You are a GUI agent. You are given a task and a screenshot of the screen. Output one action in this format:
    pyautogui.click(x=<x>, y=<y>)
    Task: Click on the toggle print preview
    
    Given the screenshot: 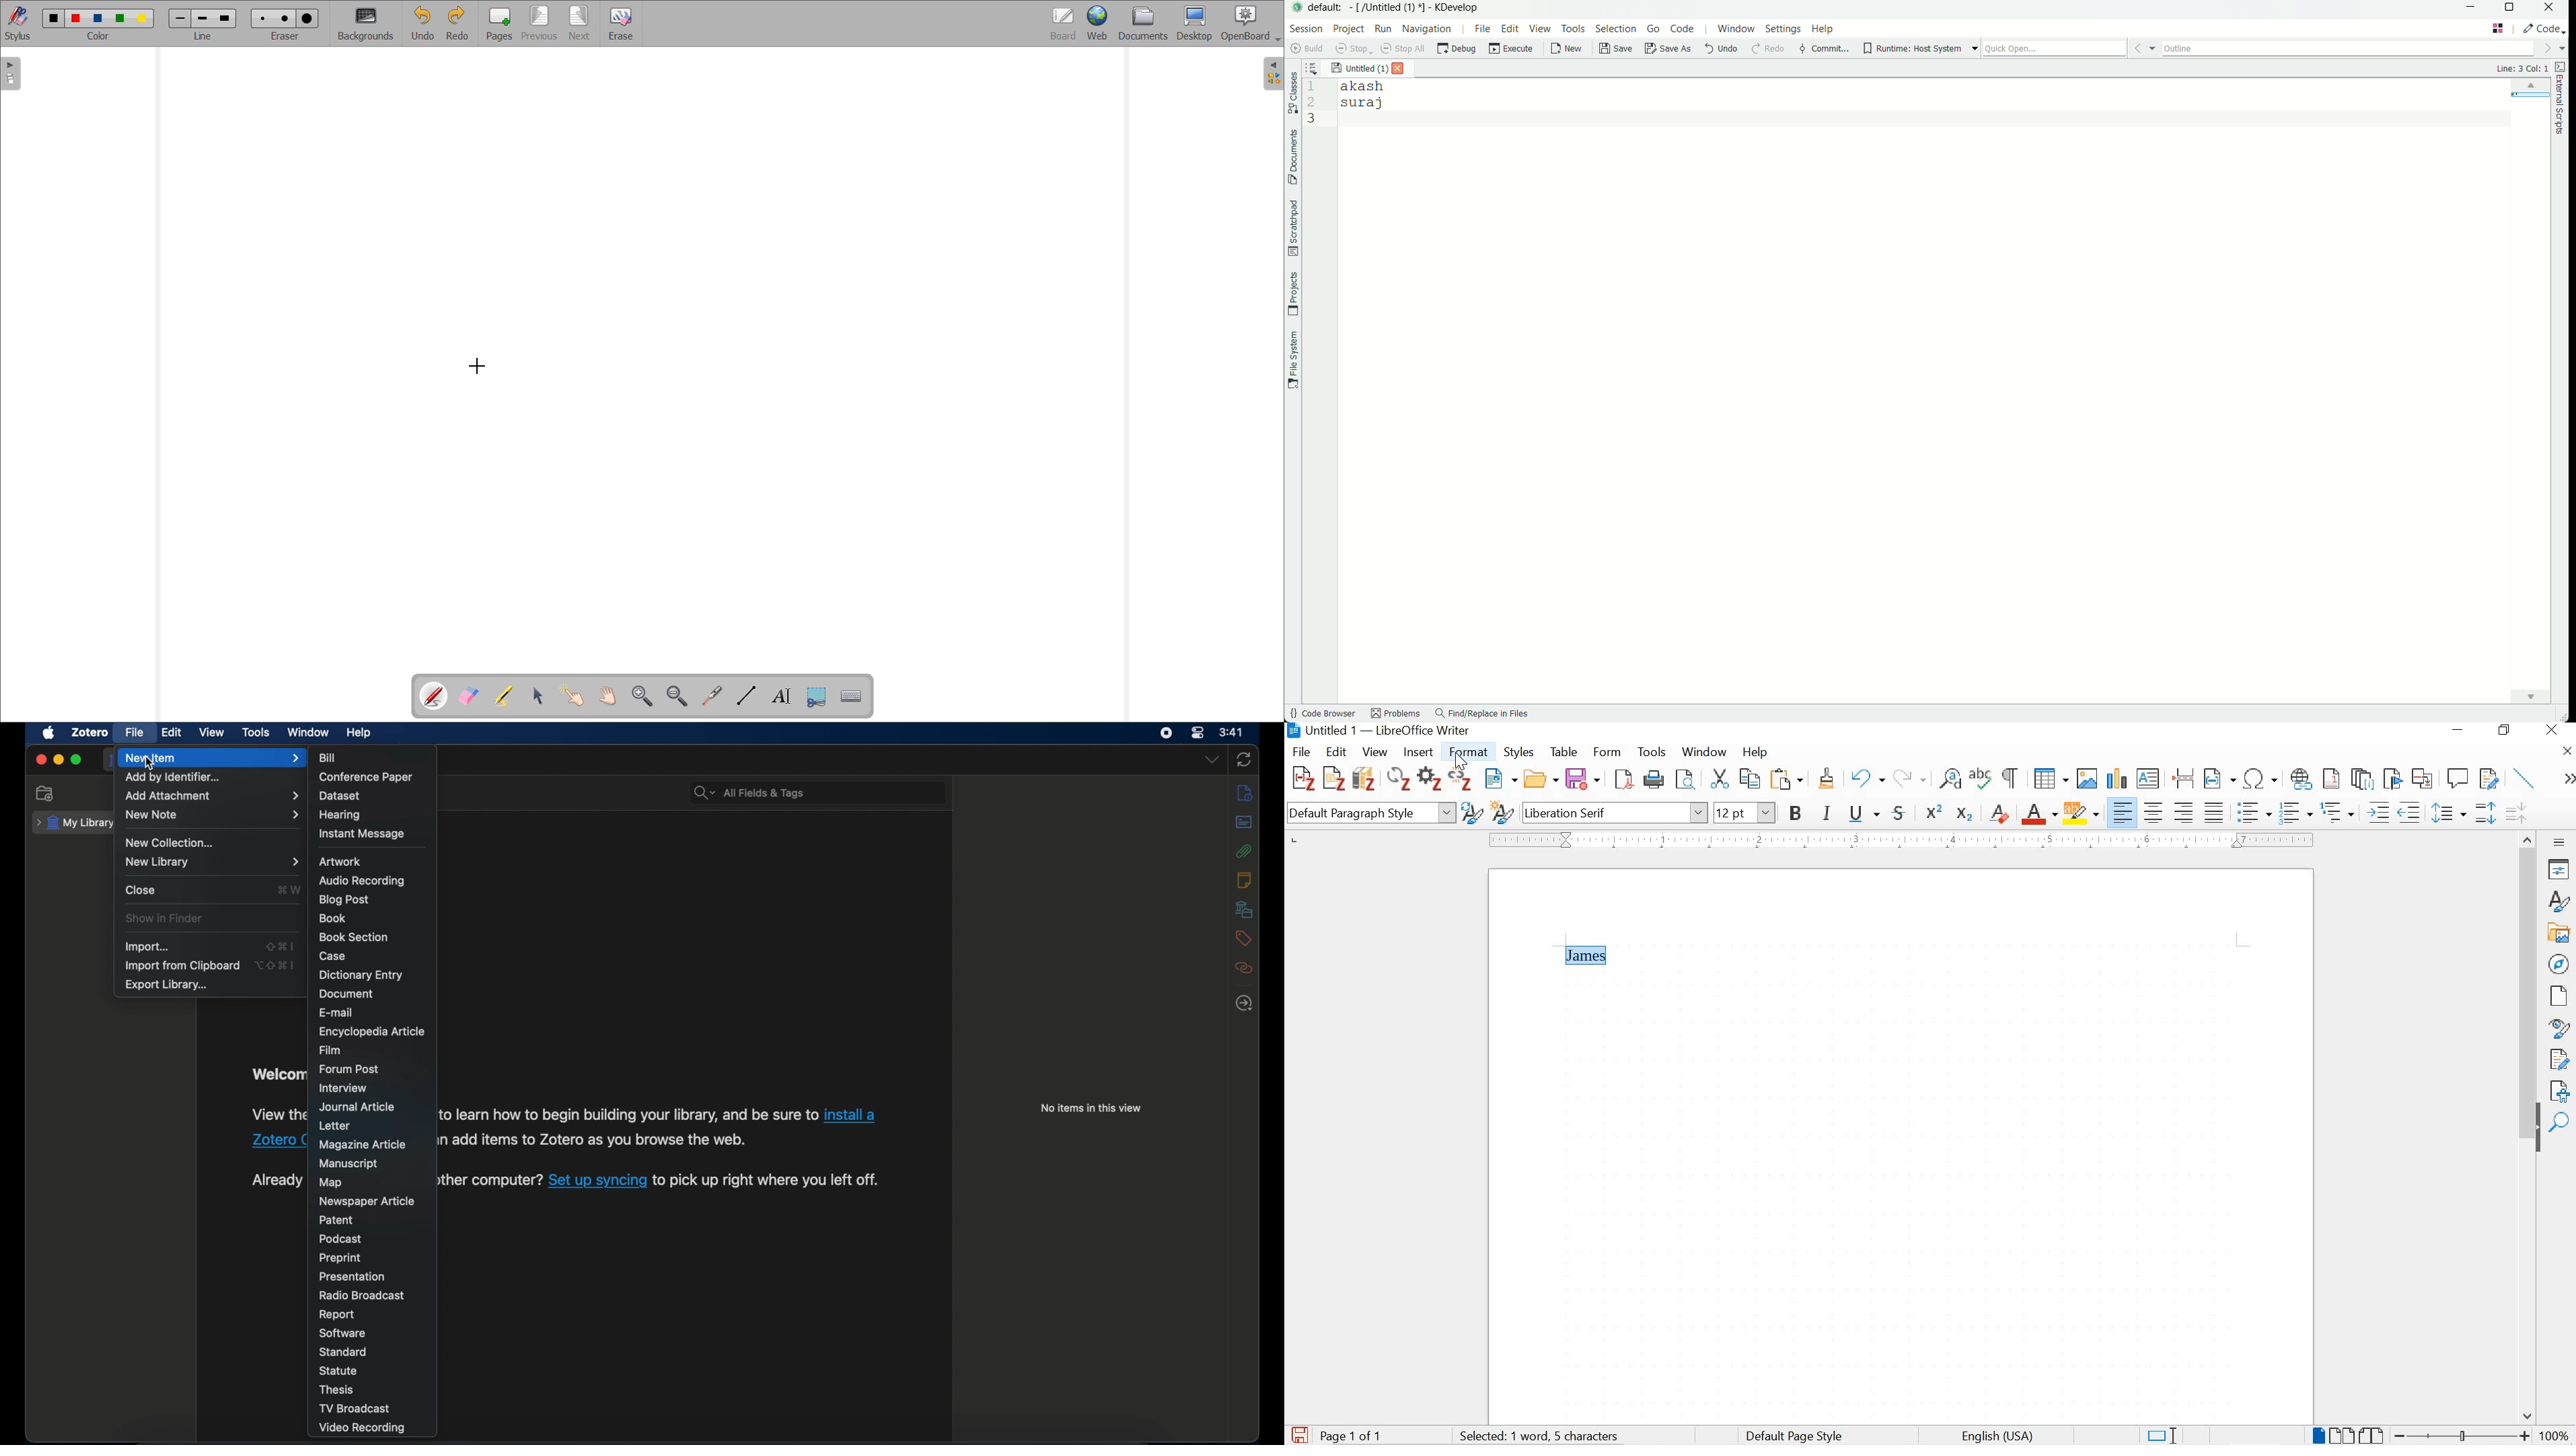 What is the action you would take?
    pyautogui.click(x=1685, y=781)
    